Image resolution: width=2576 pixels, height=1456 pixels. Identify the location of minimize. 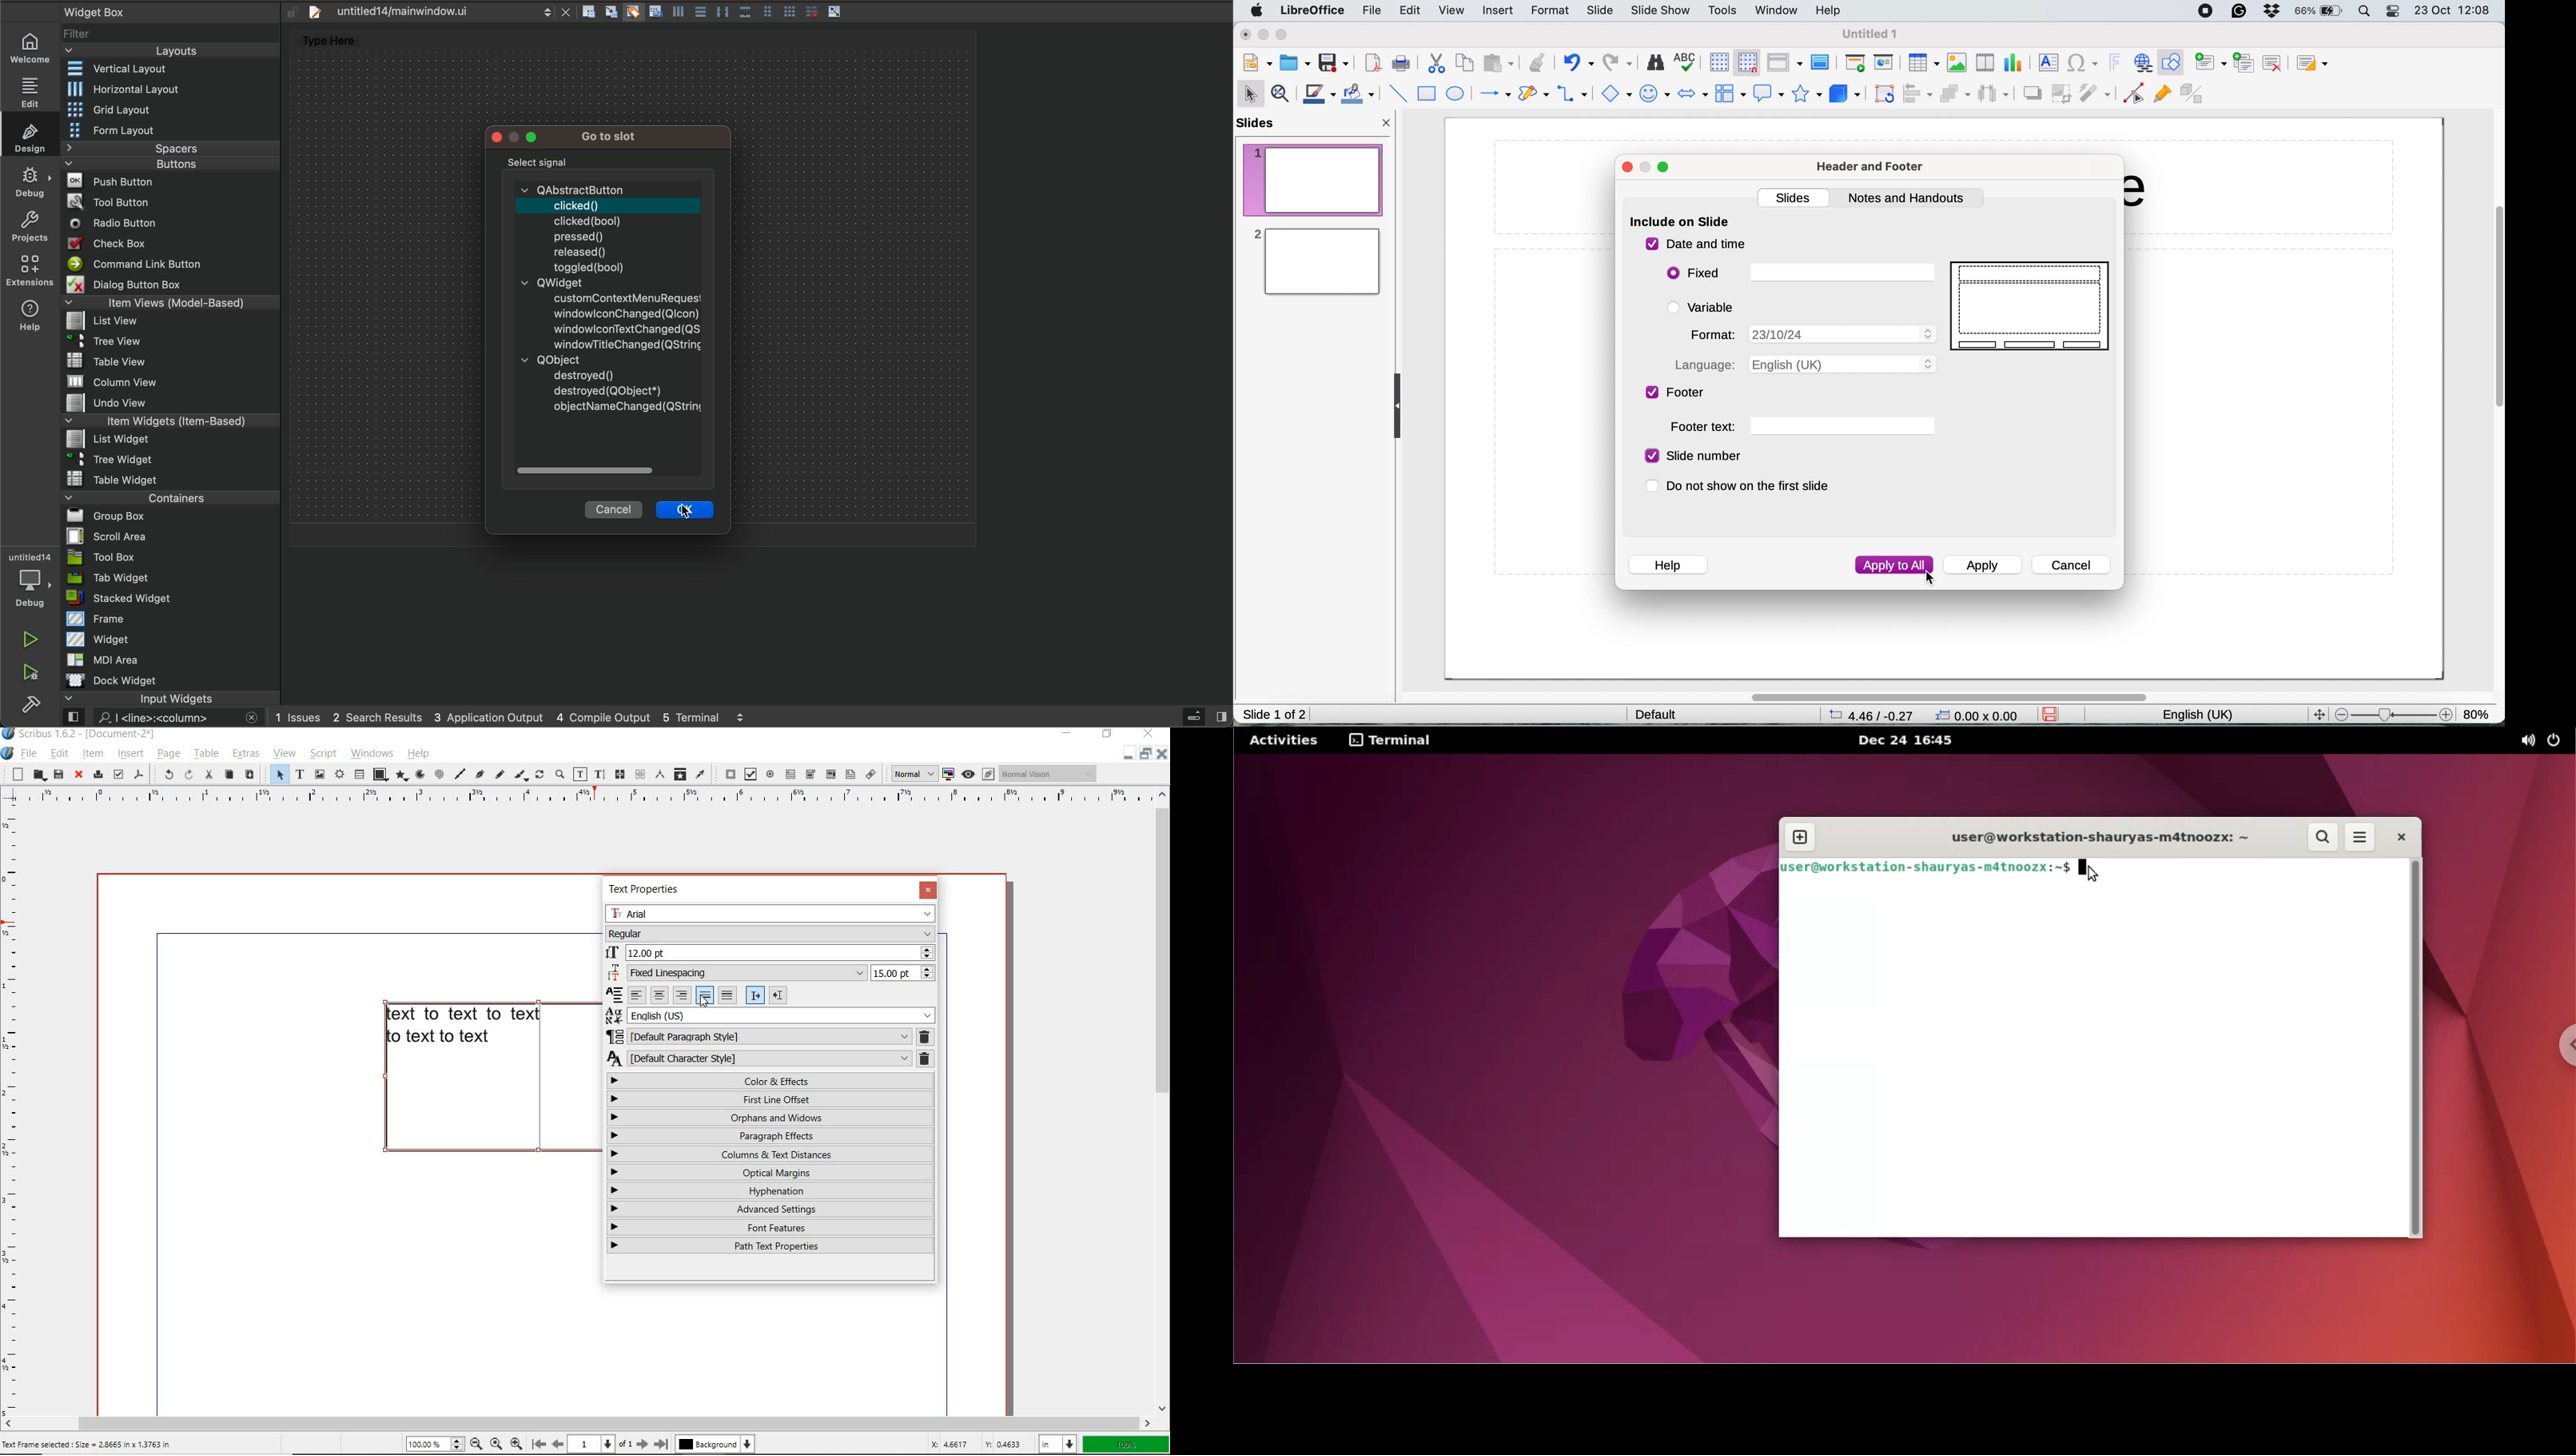
(1069, 734).